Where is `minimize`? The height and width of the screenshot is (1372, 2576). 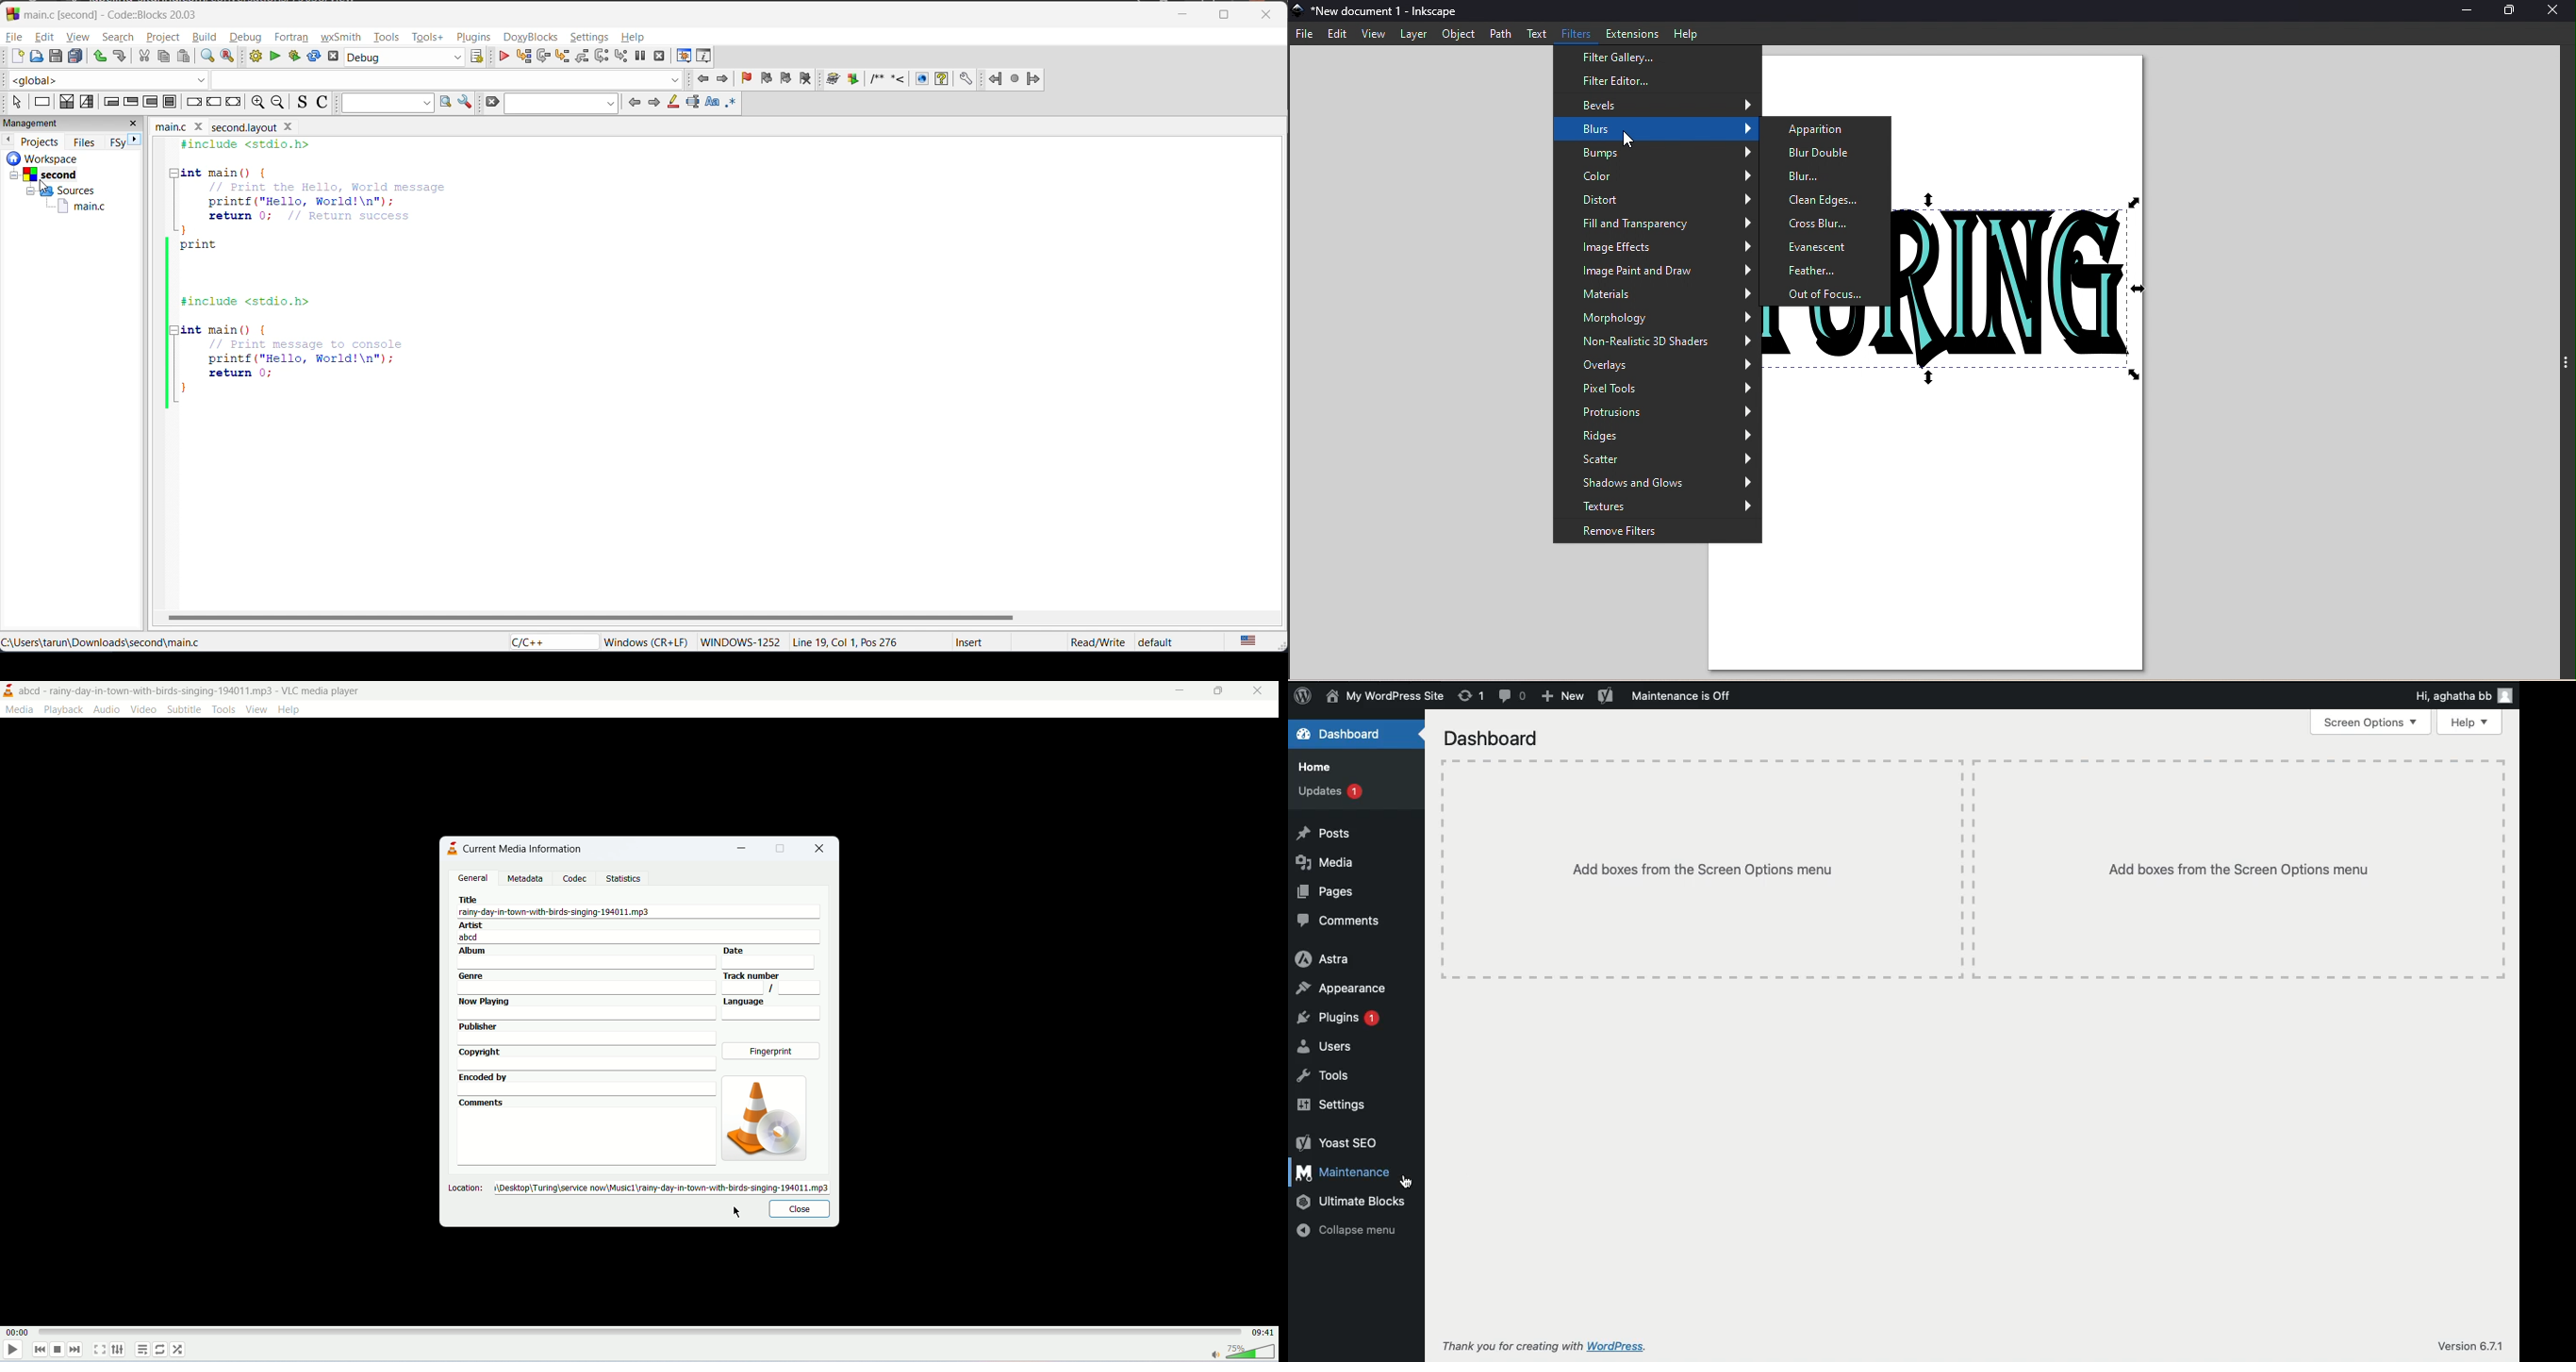 minimize is located at coordinates (1180, 689).